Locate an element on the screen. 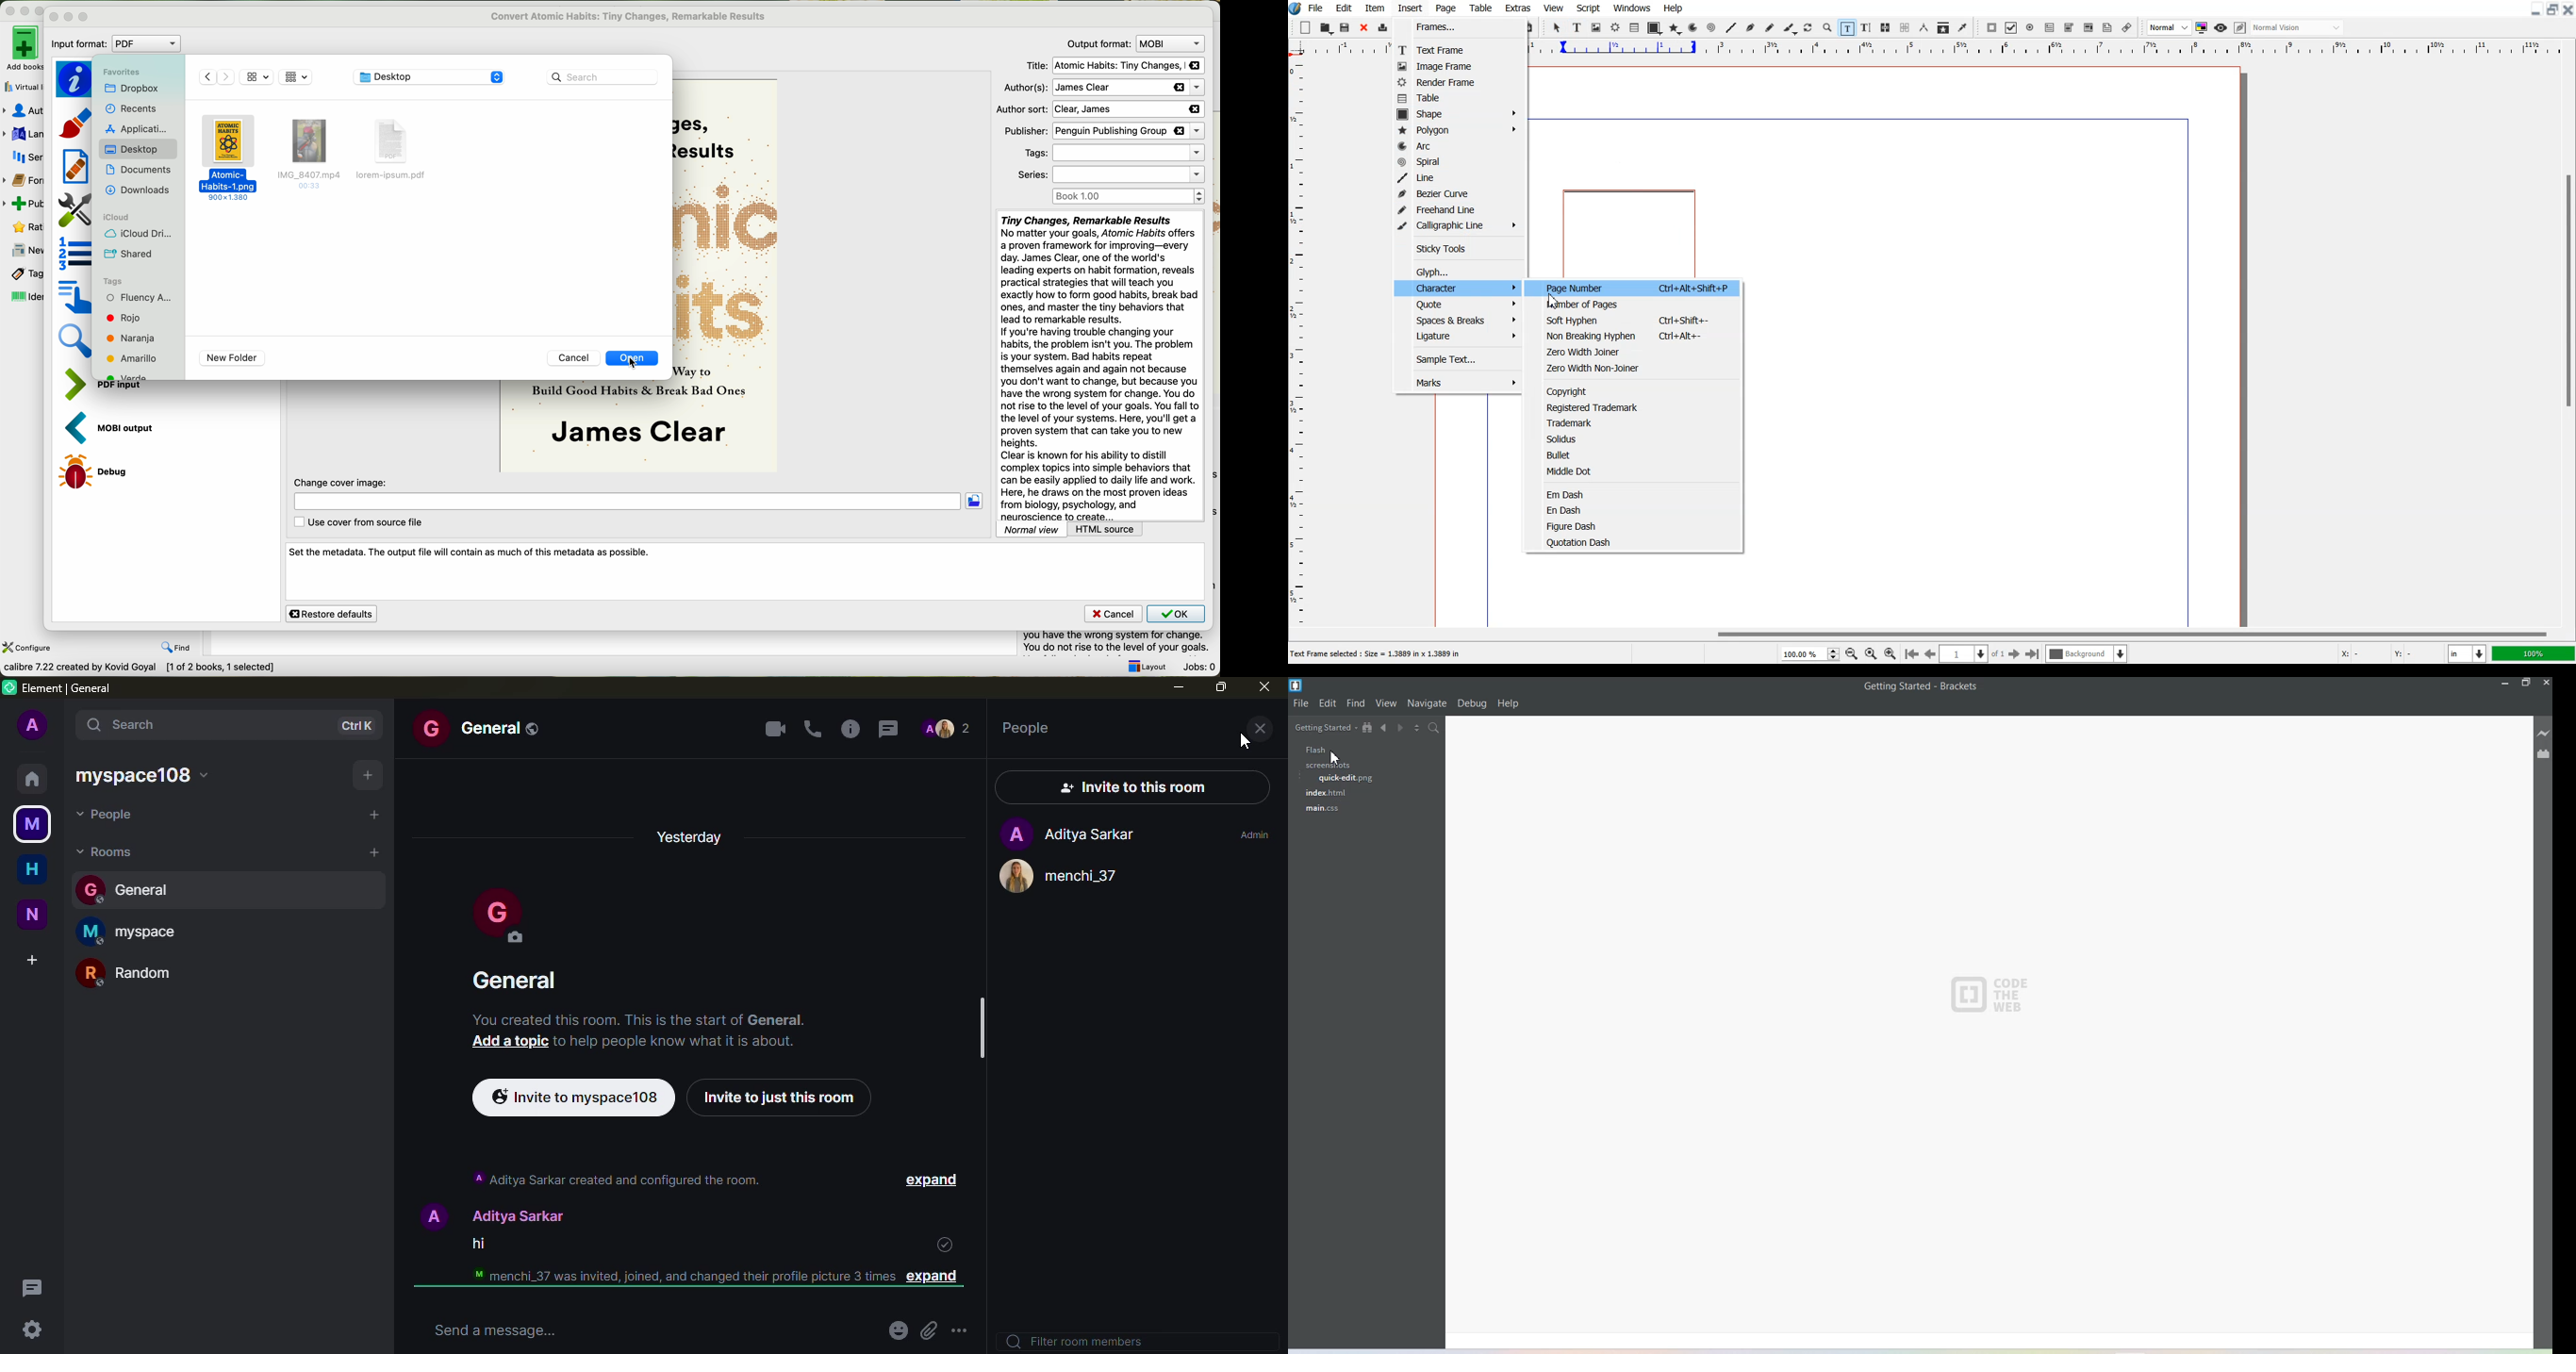  Text is located at coordinates (1922, 686).